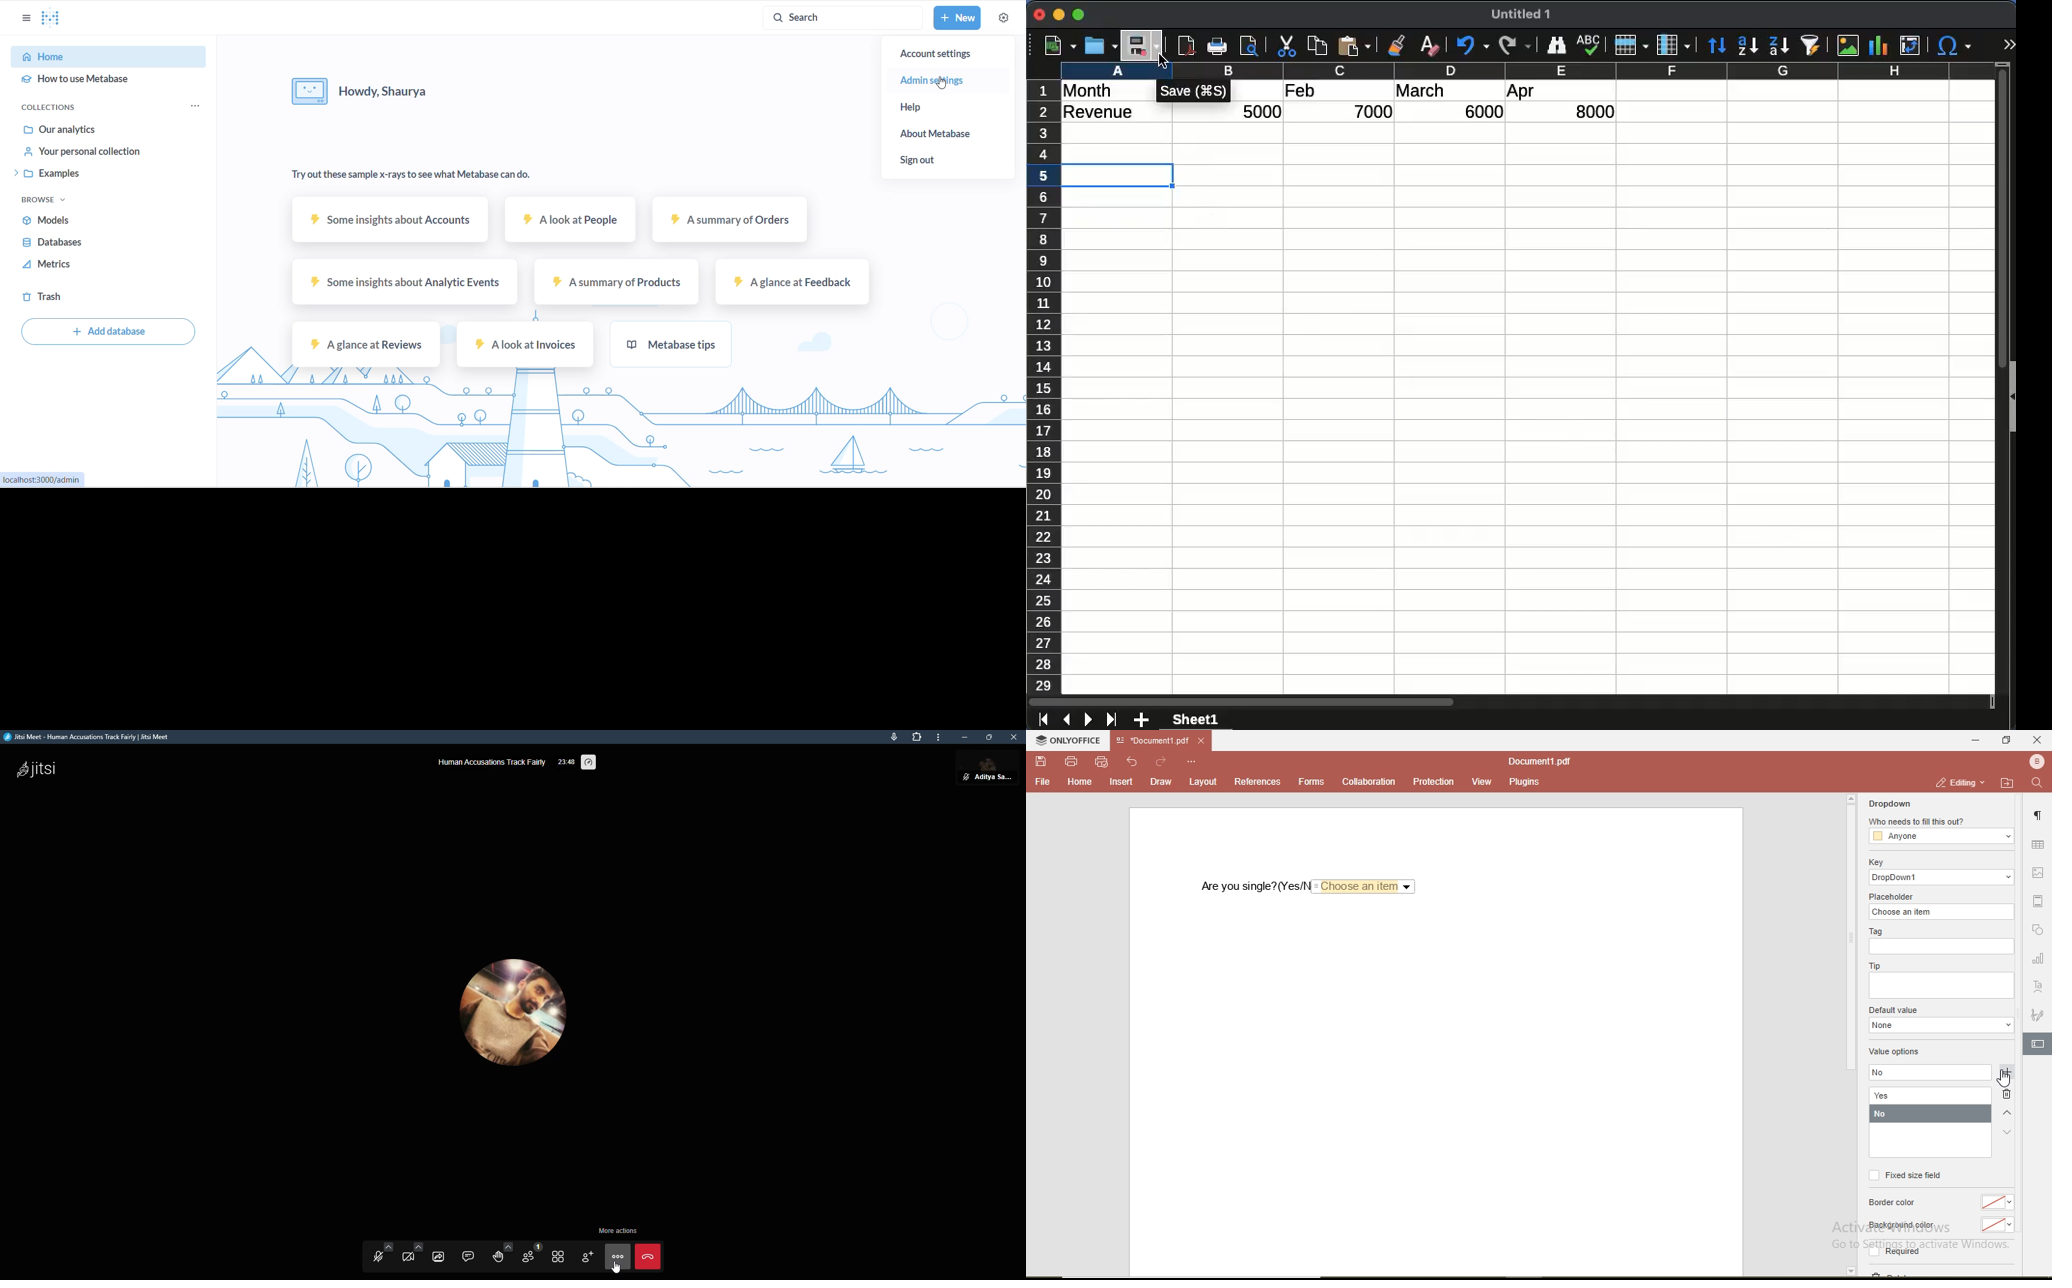  I want to click on clear formatting, so click(1430, 45).